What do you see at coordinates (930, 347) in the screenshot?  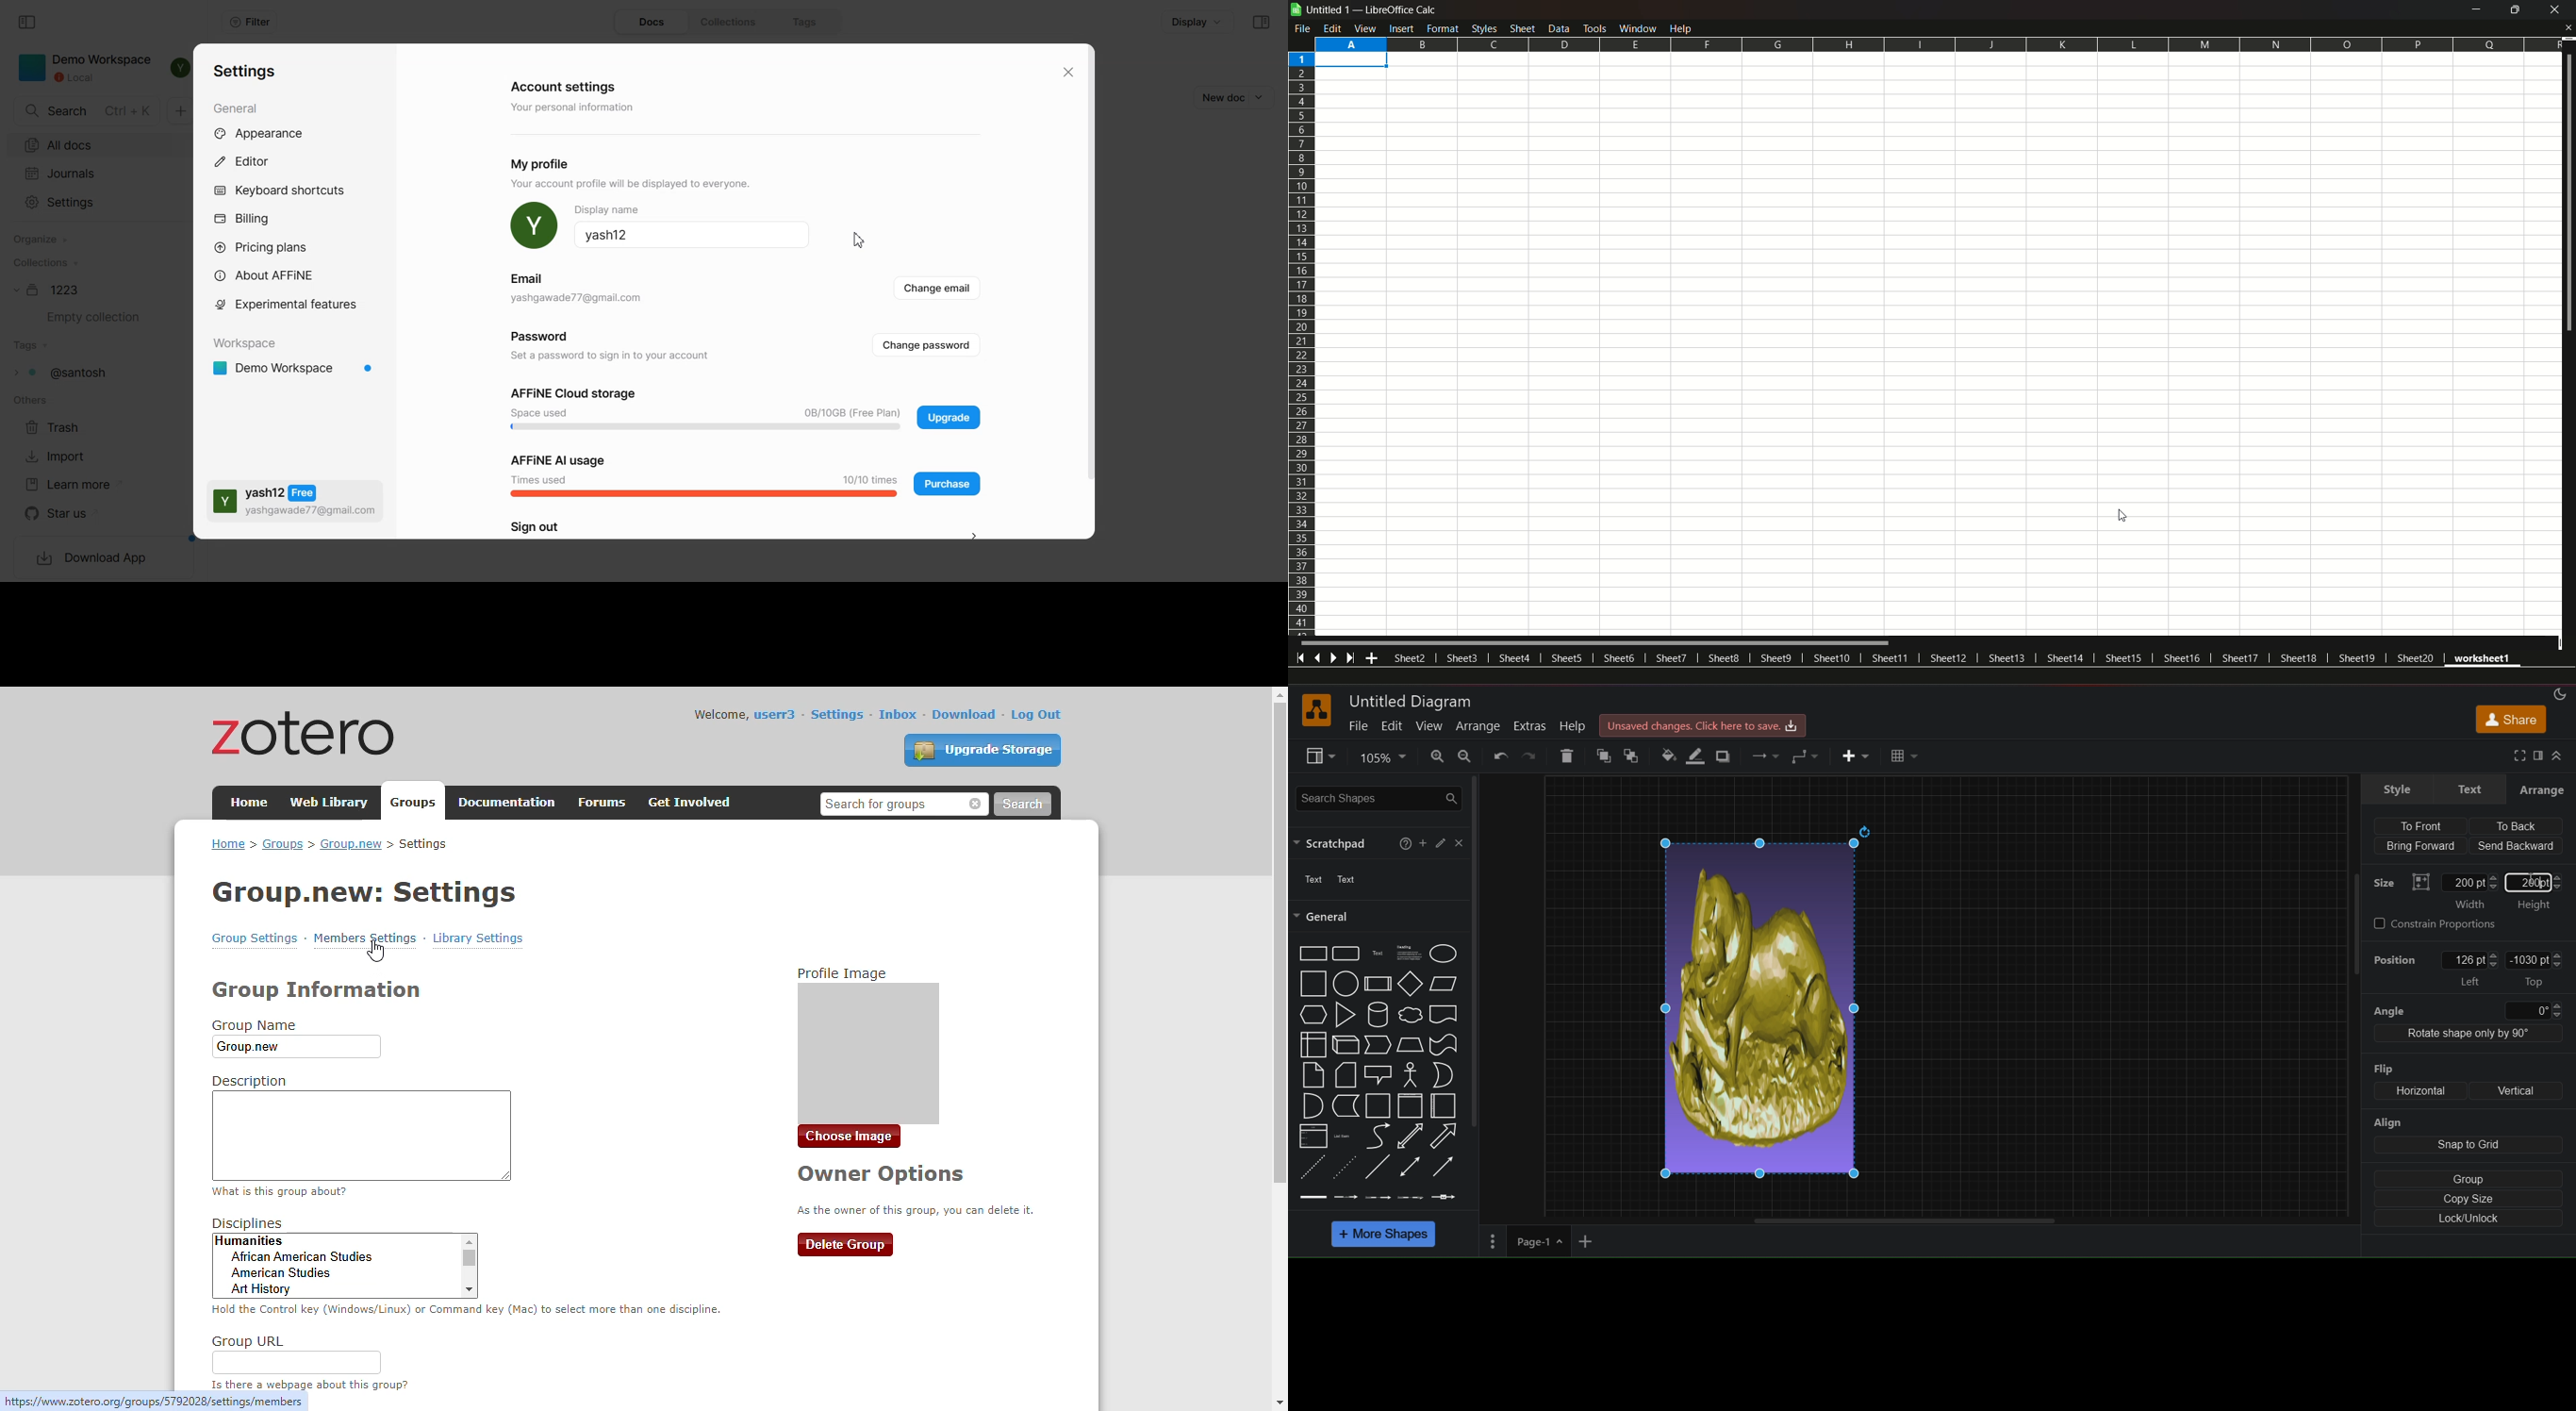 I see `Change password` at bounding box center [930, 347].